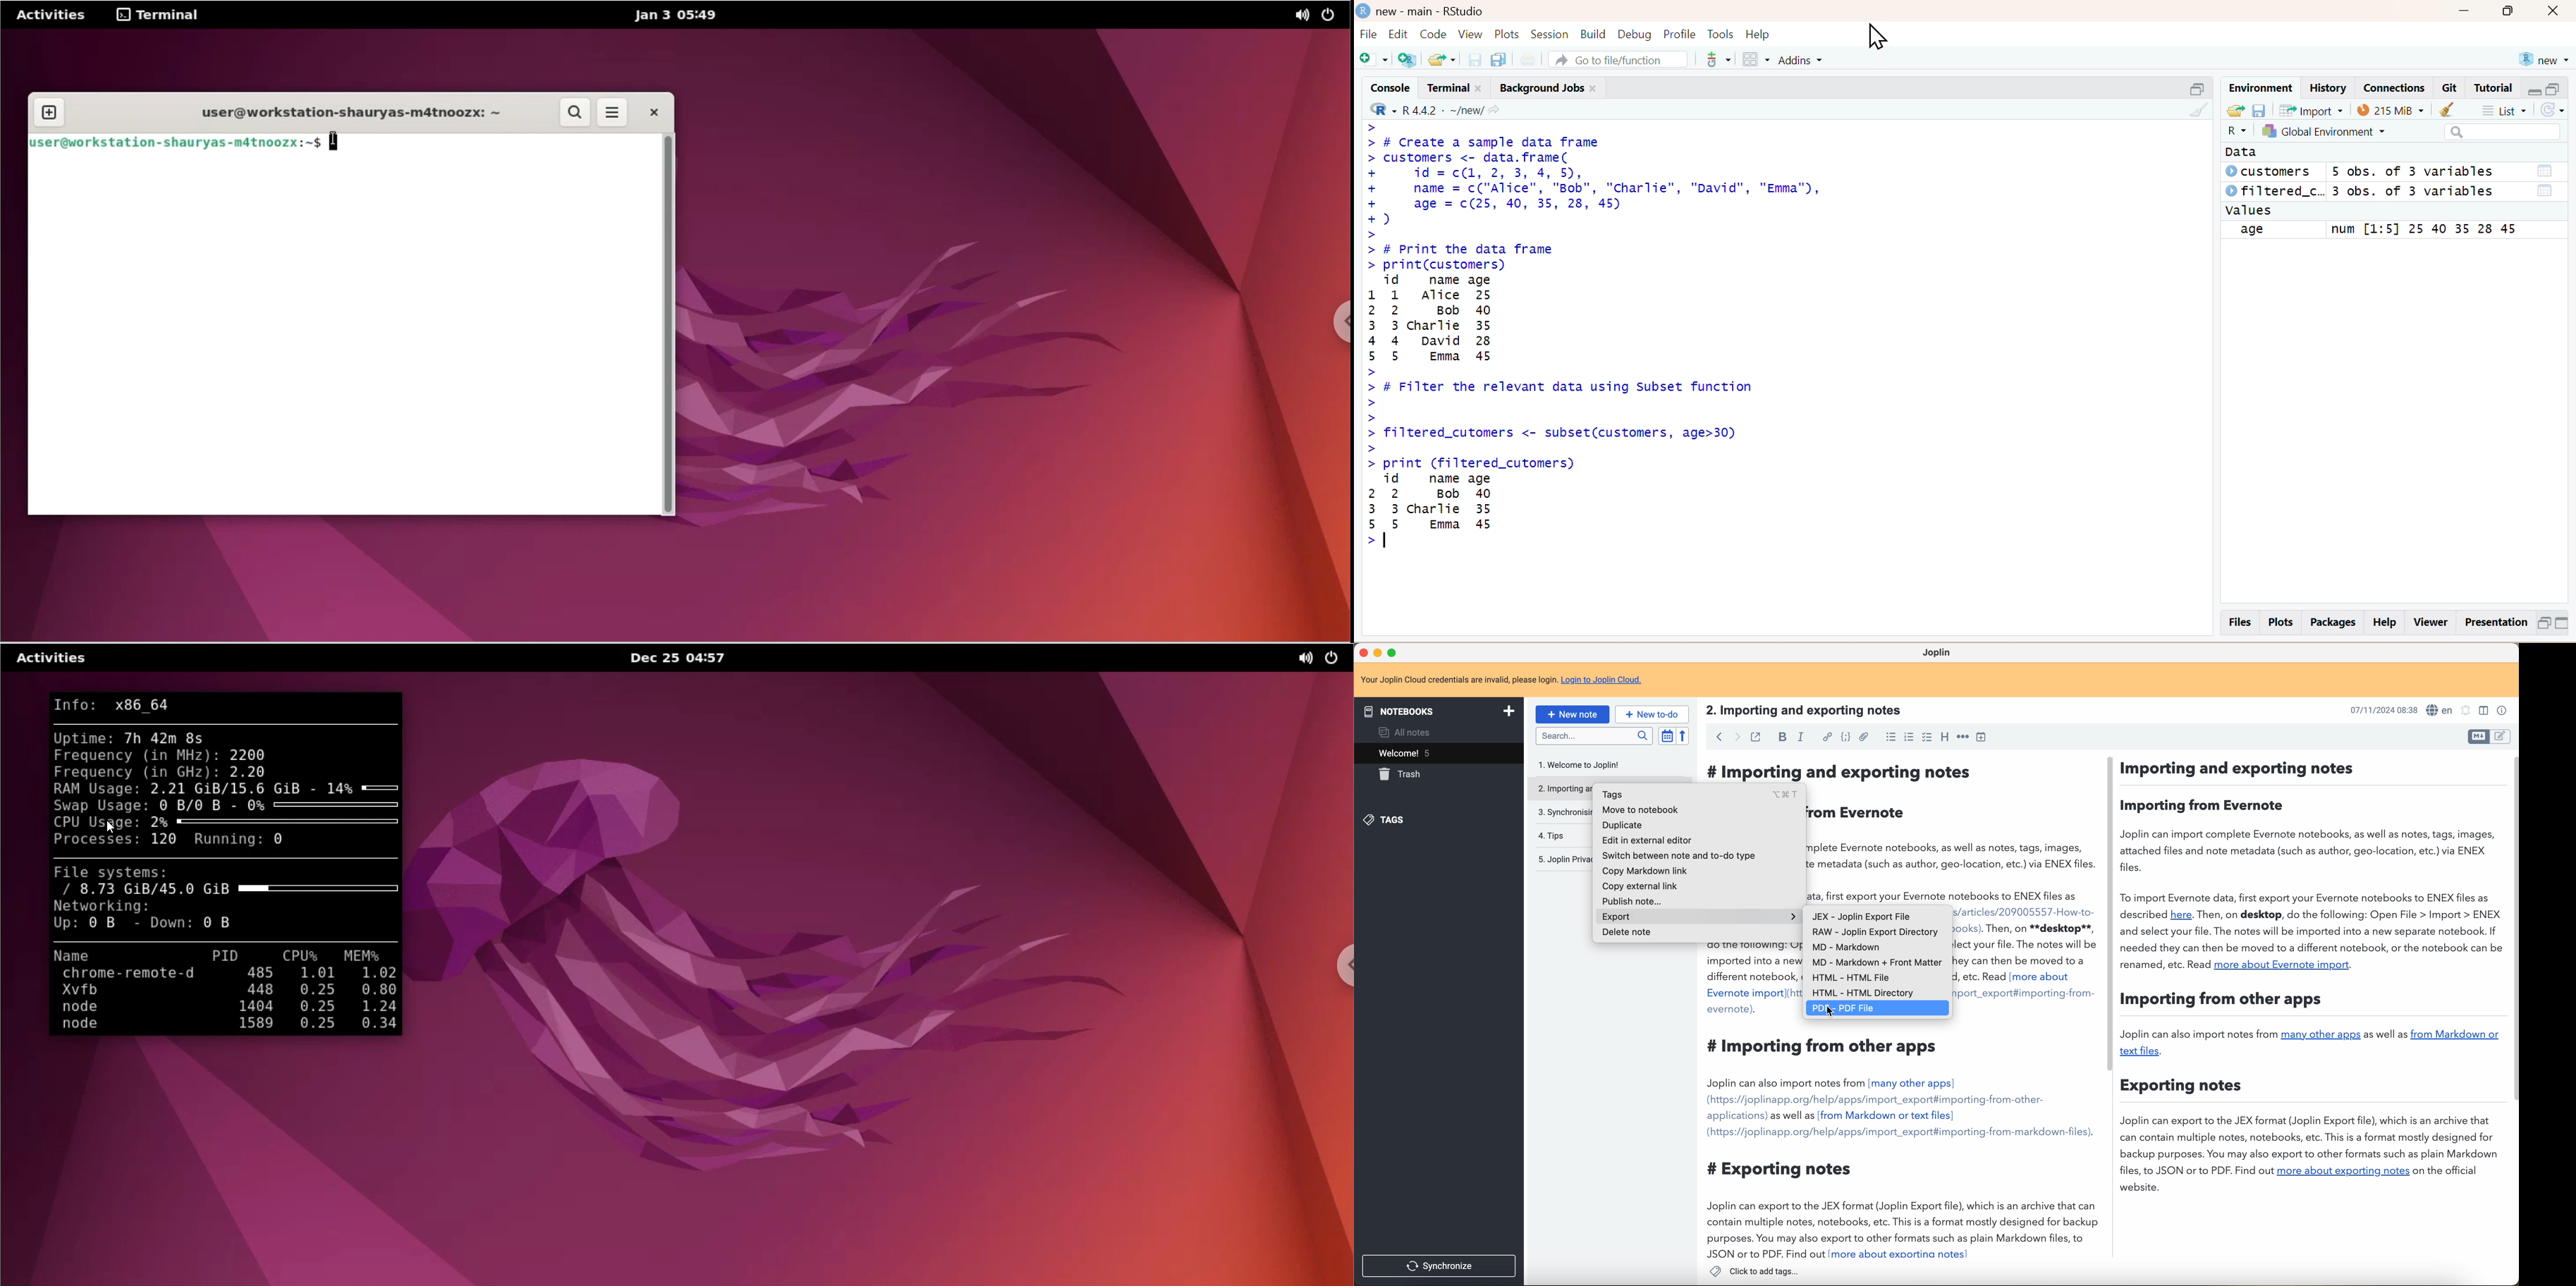 The image size is (2576, 1288). I want to click on View, so click(1471, 34).